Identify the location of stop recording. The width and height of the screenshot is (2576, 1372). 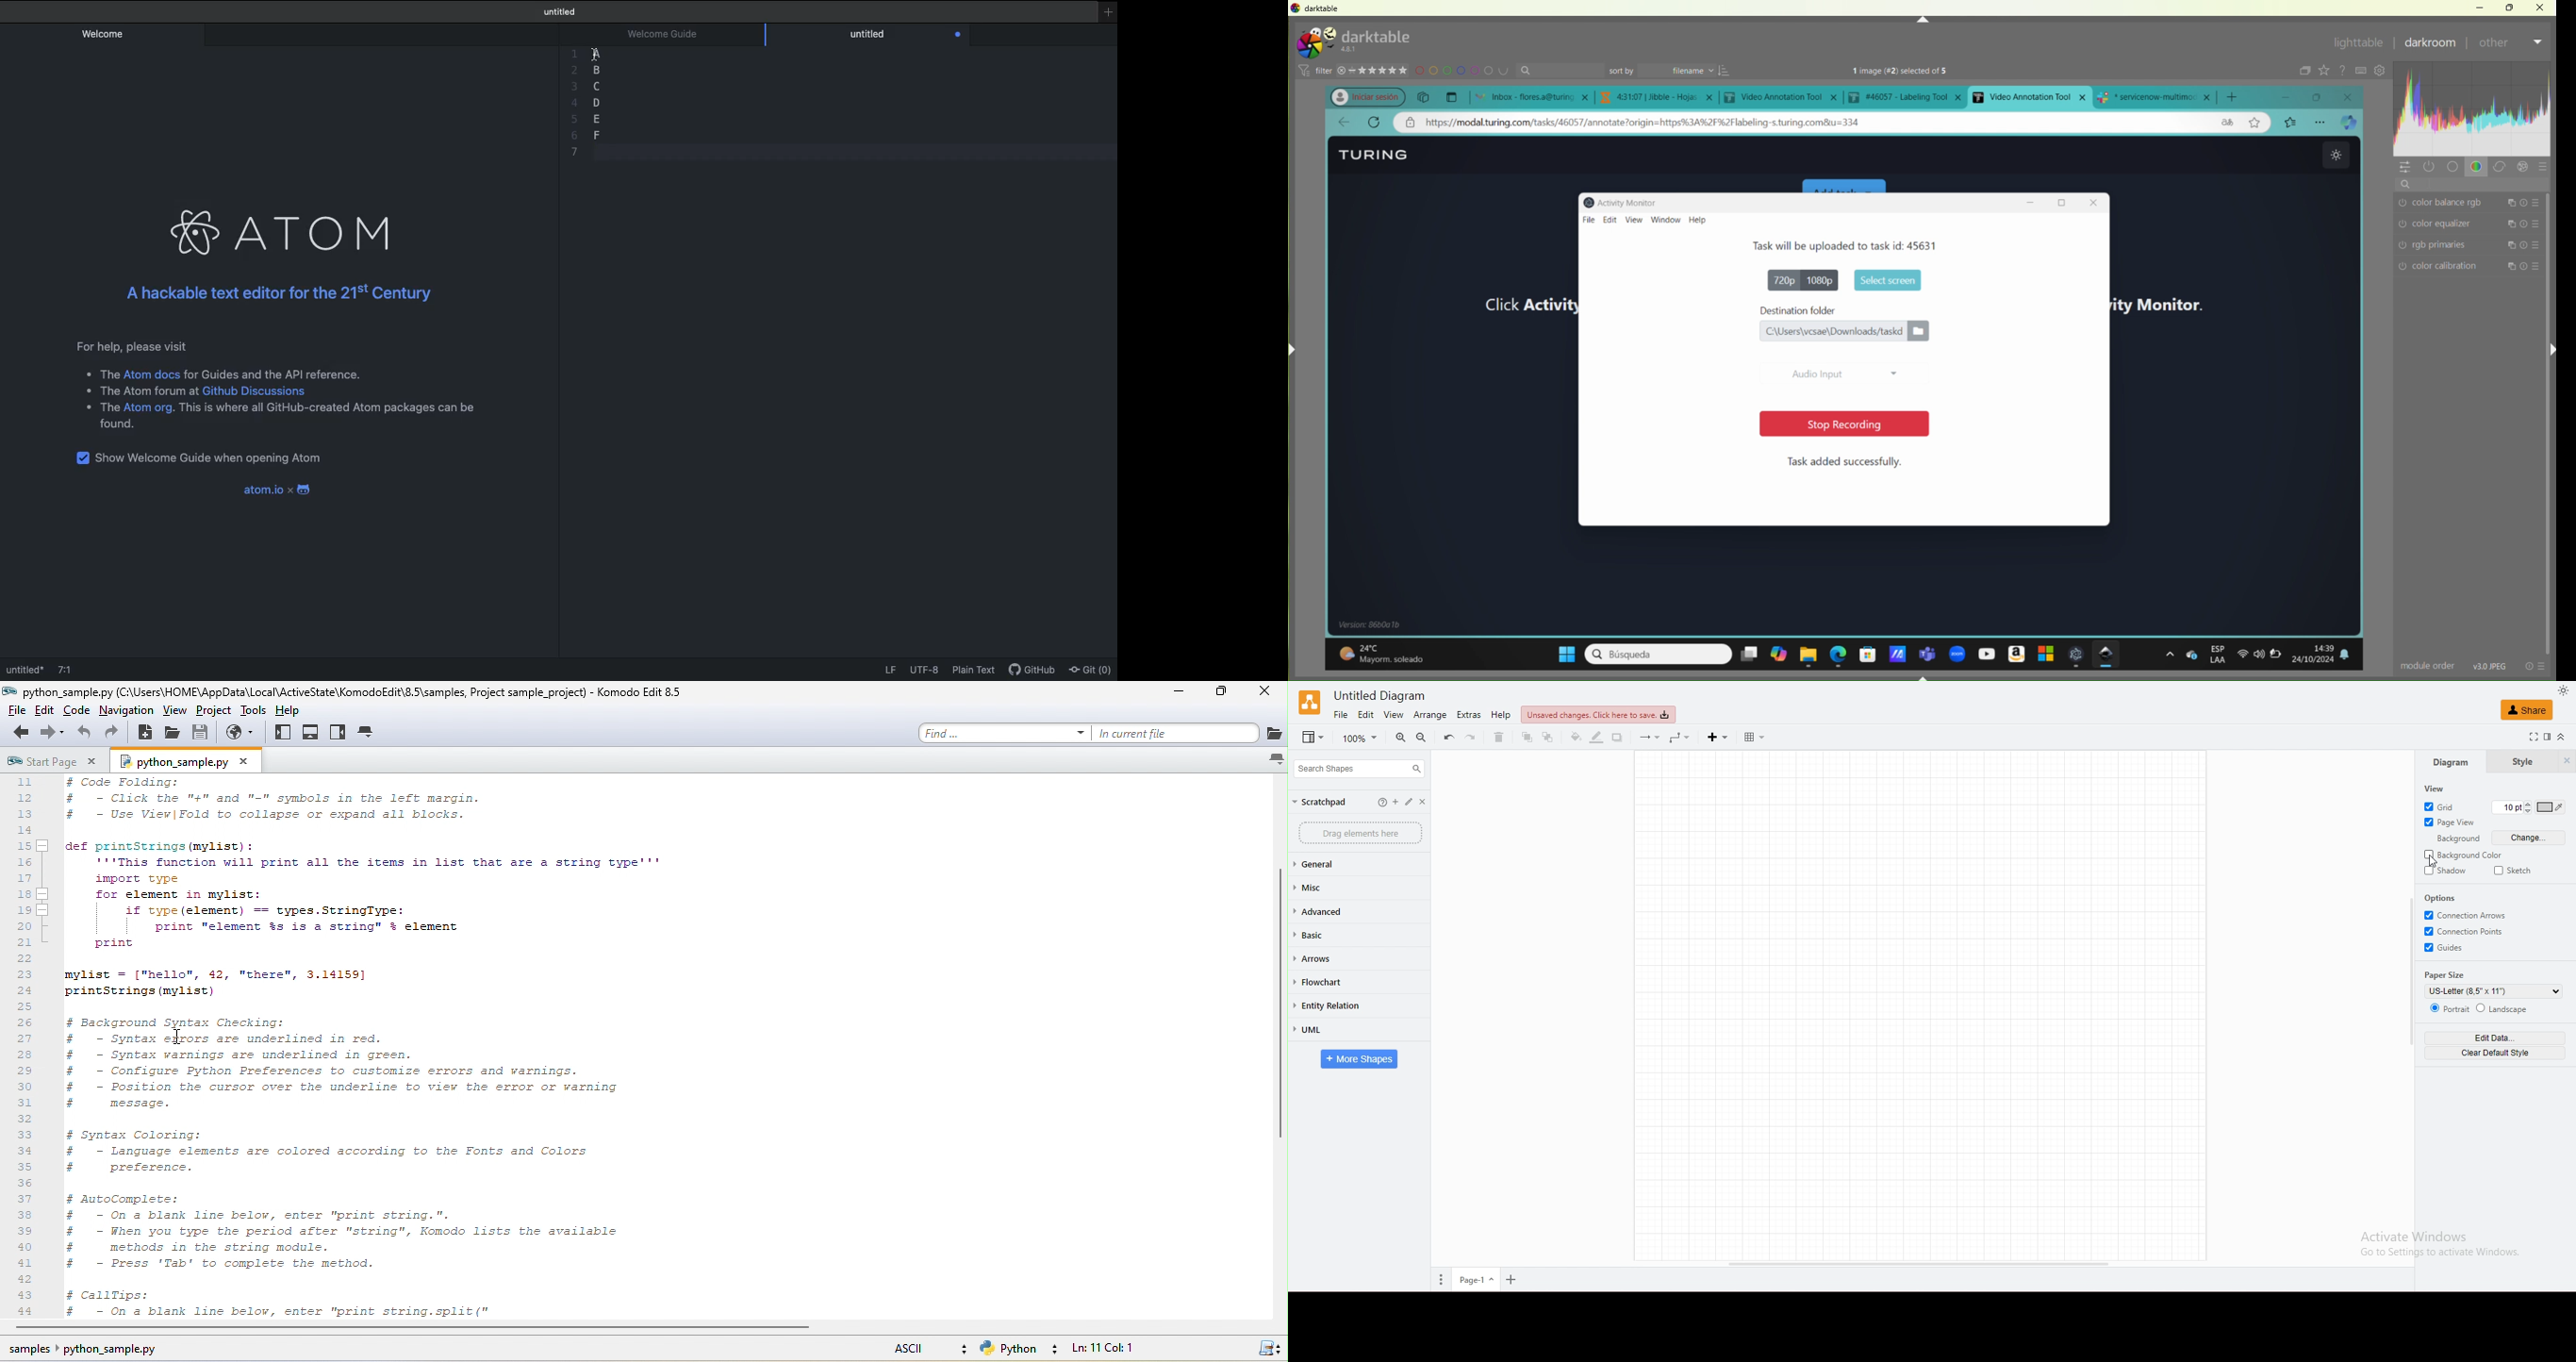
(1837, 424).